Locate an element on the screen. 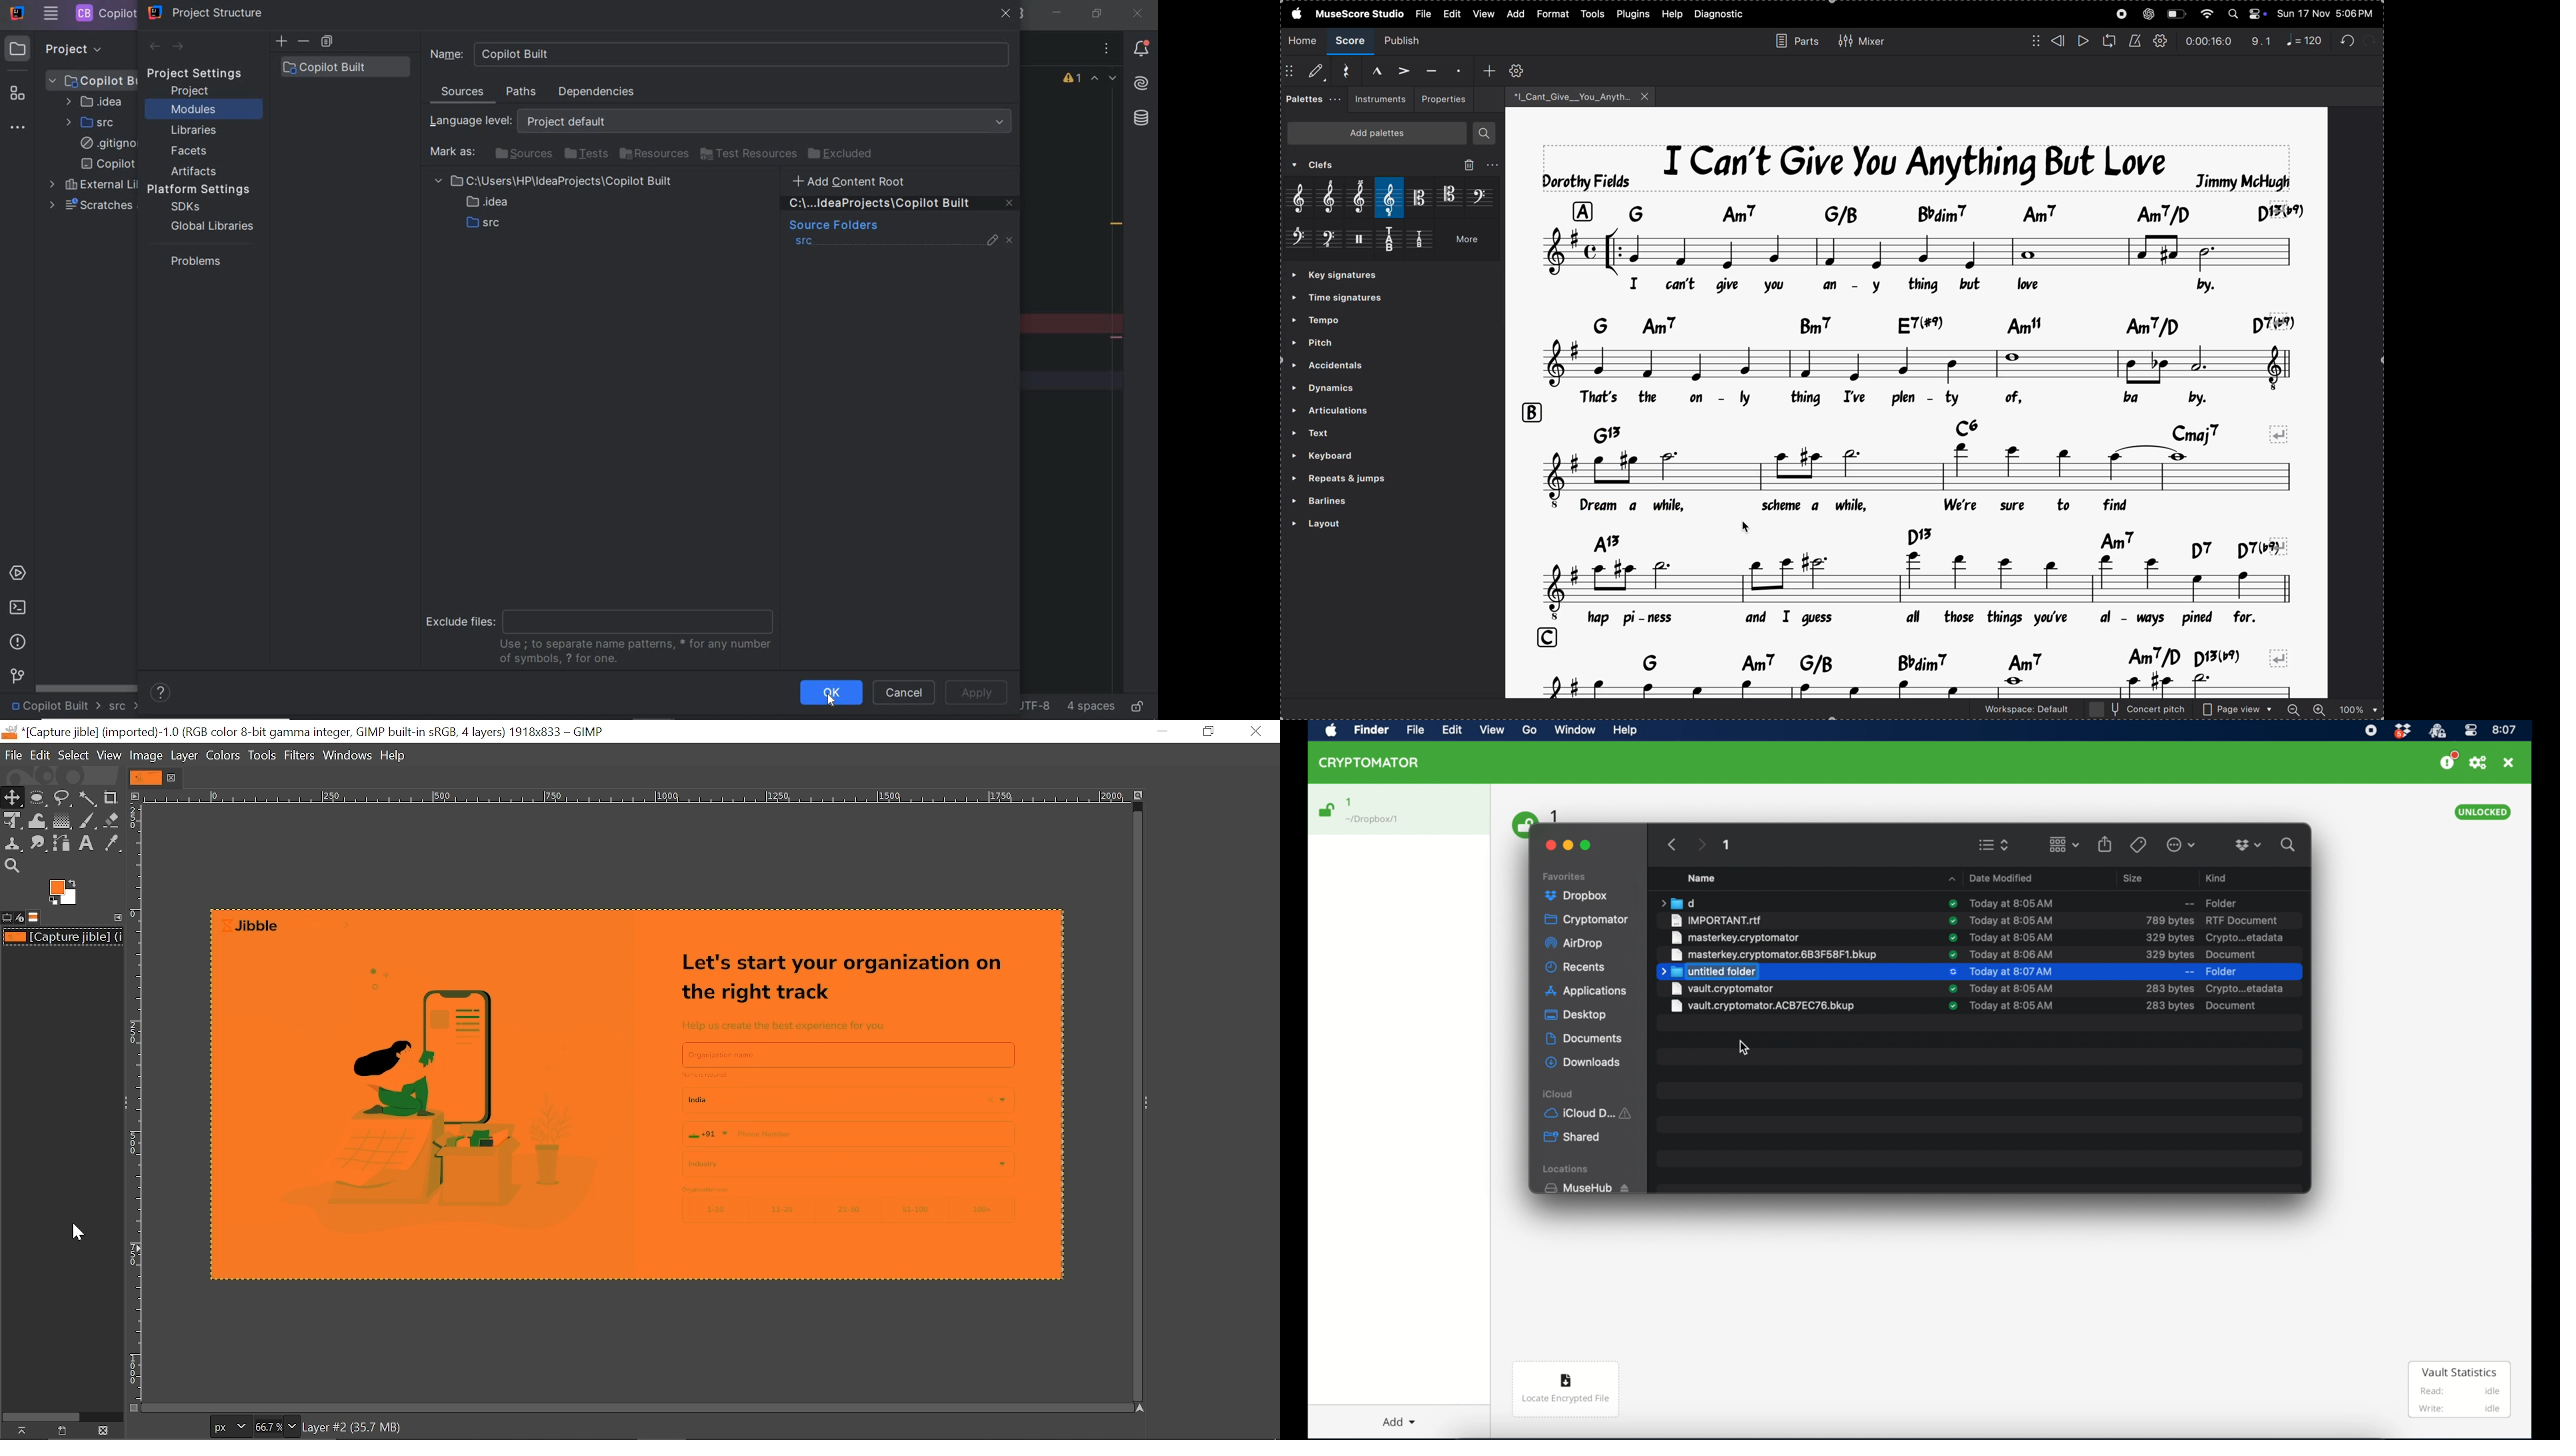 This screenshot has height=1456, width=2576. rewind is located at coordinates (2058, 41).